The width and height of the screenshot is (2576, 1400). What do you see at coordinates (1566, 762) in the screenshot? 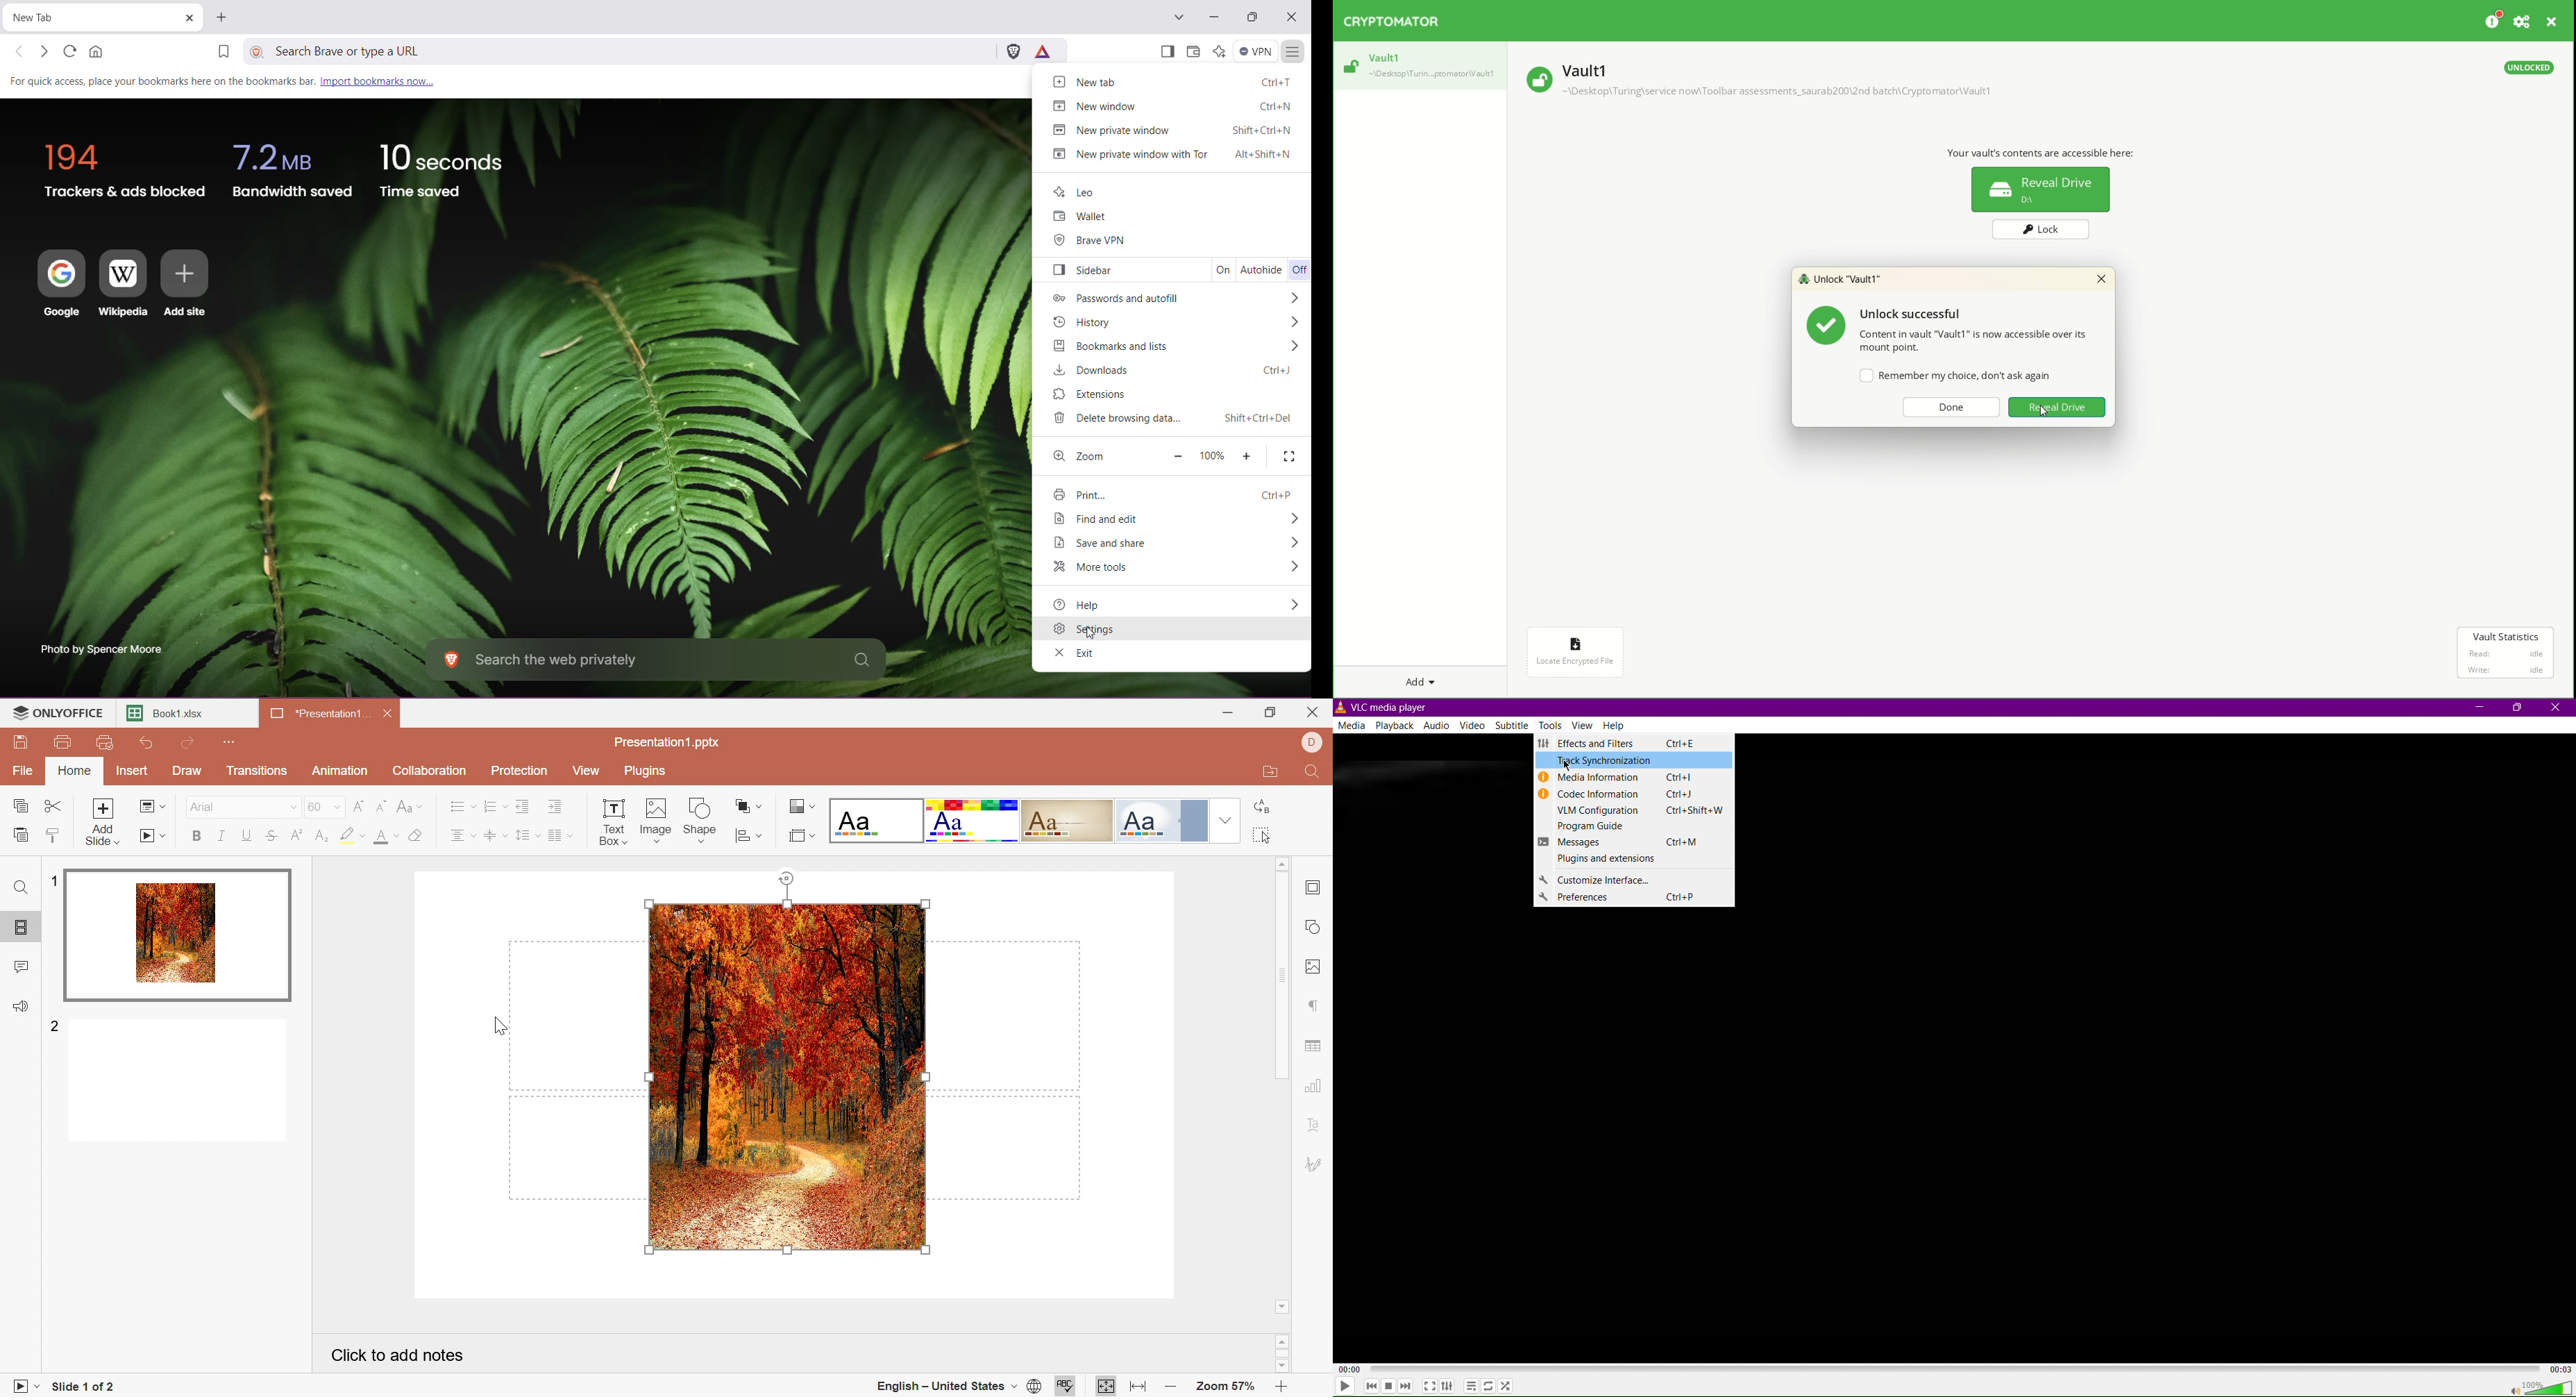
I see `Cursor Position` at bounding box center [1566, 762].